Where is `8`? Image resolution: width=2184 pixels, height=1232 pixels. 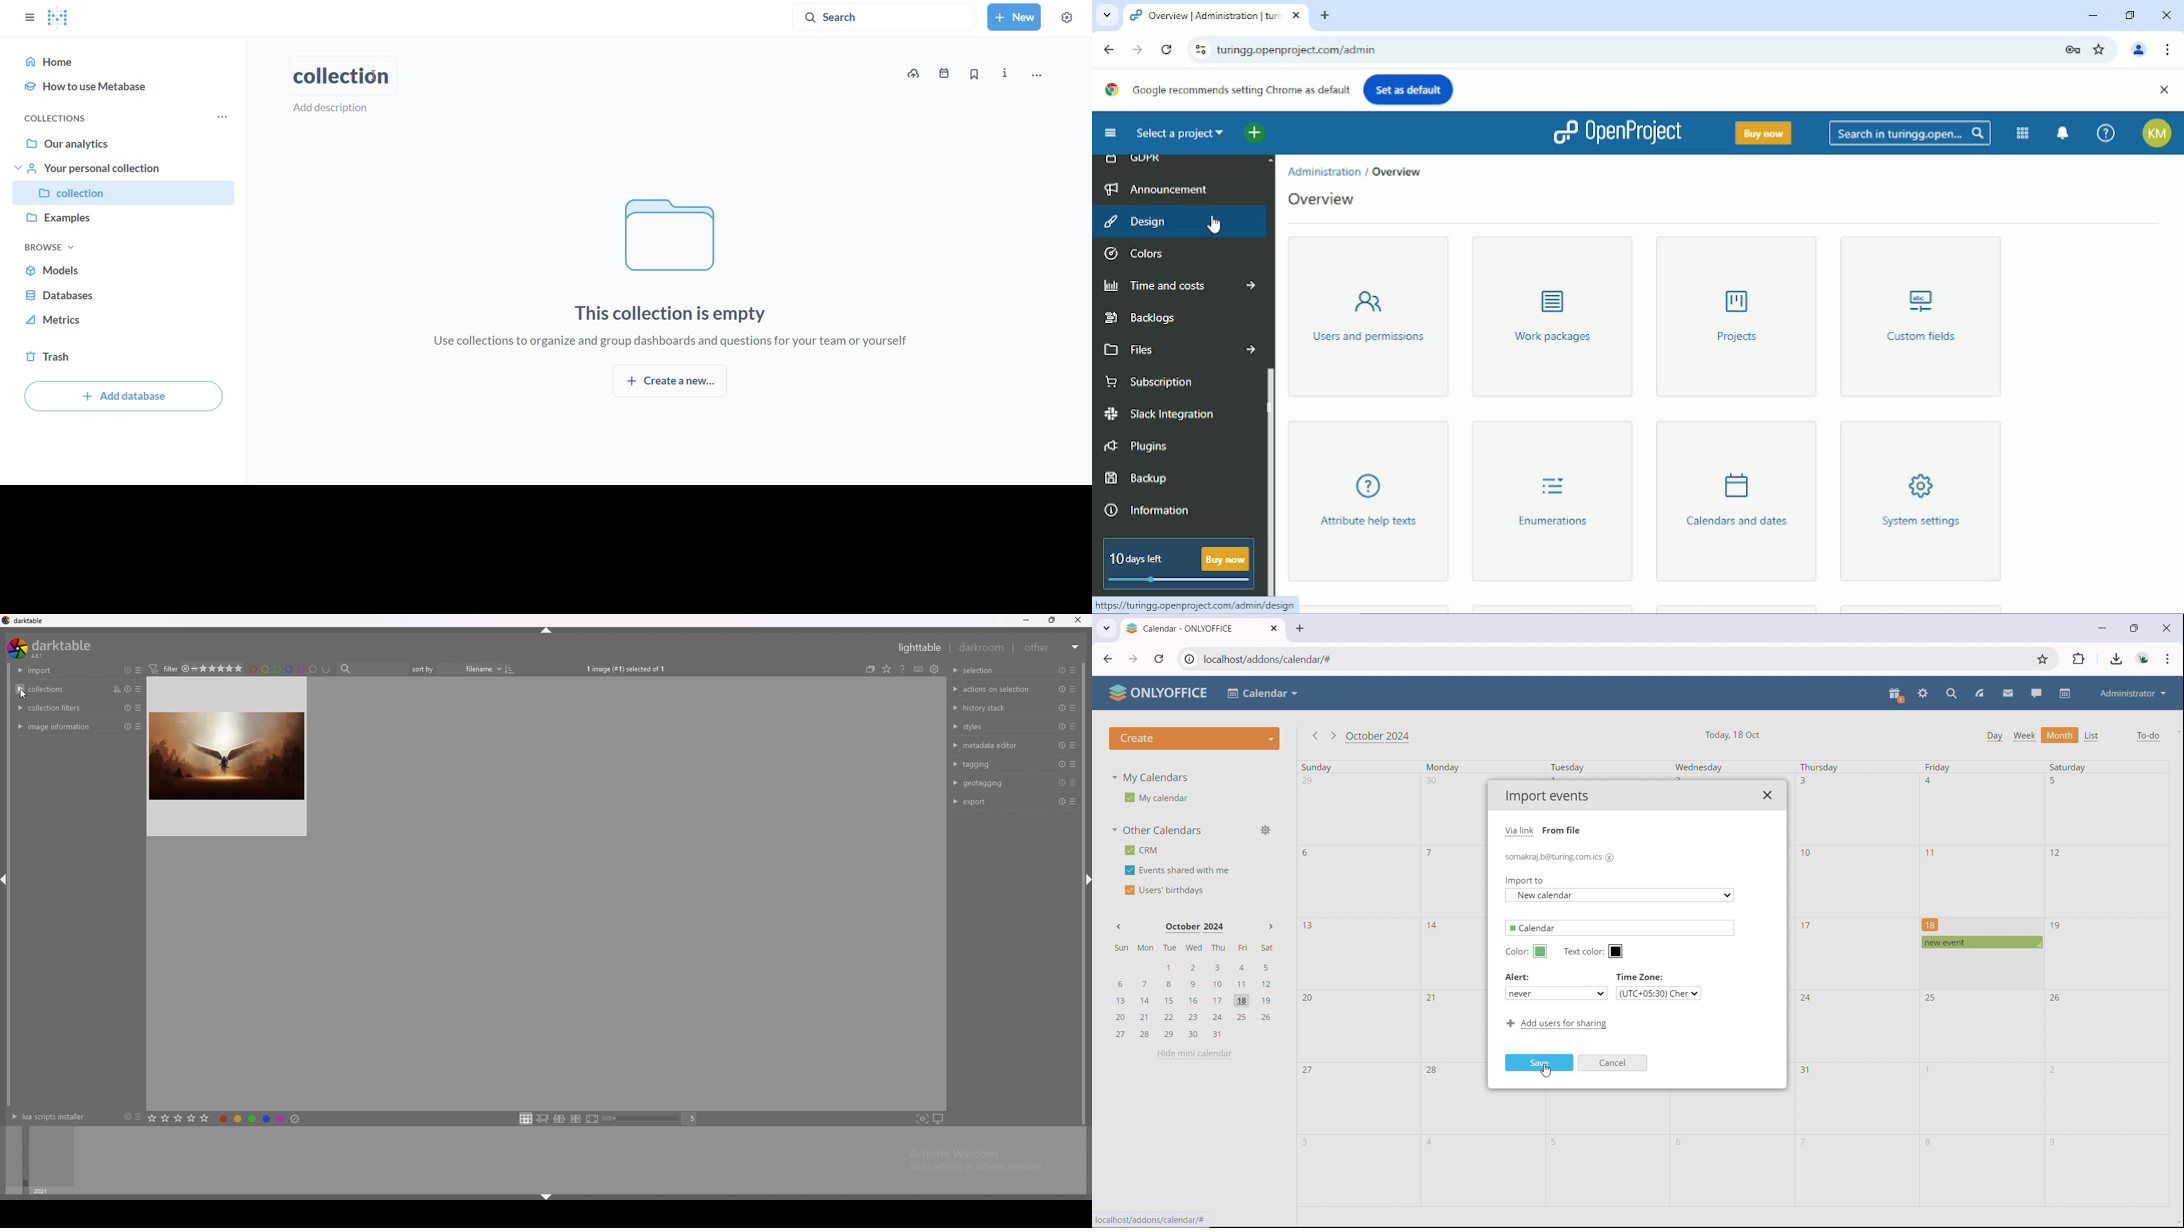 8 is located at coordinates (1929, 1142).